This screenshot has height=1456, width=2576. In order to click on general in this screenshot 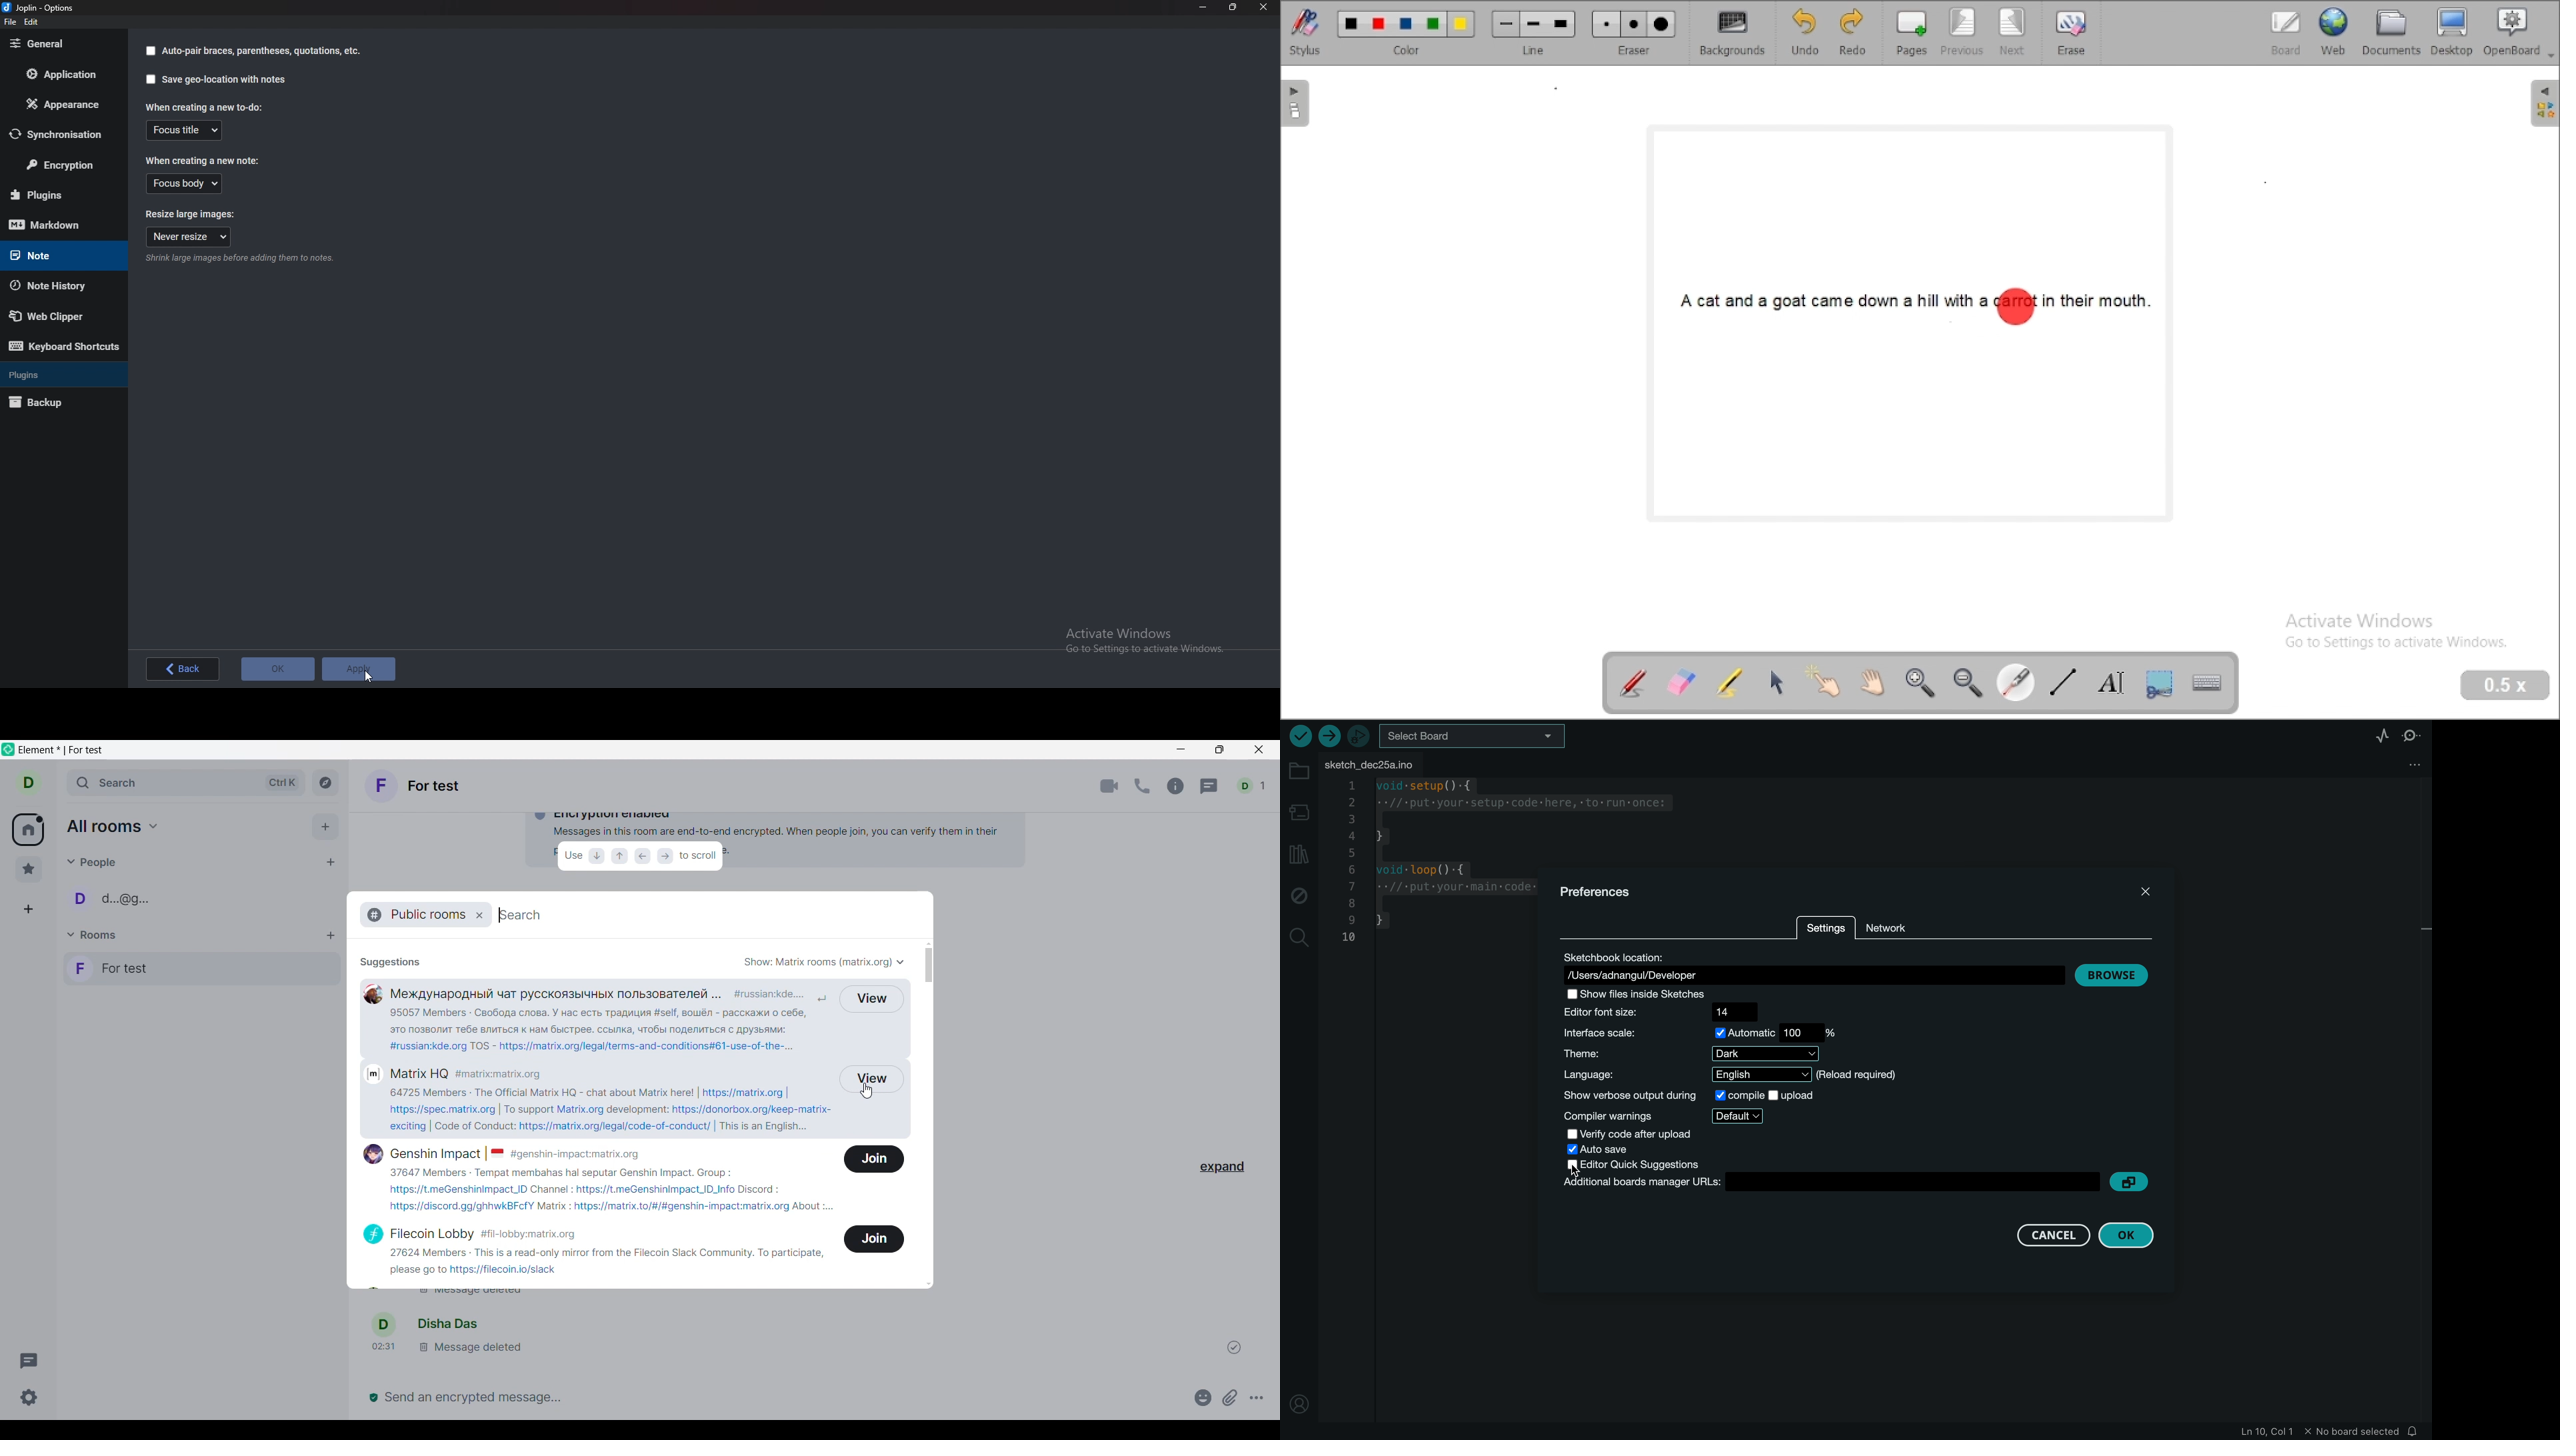, I will do `click(59, 43)`.